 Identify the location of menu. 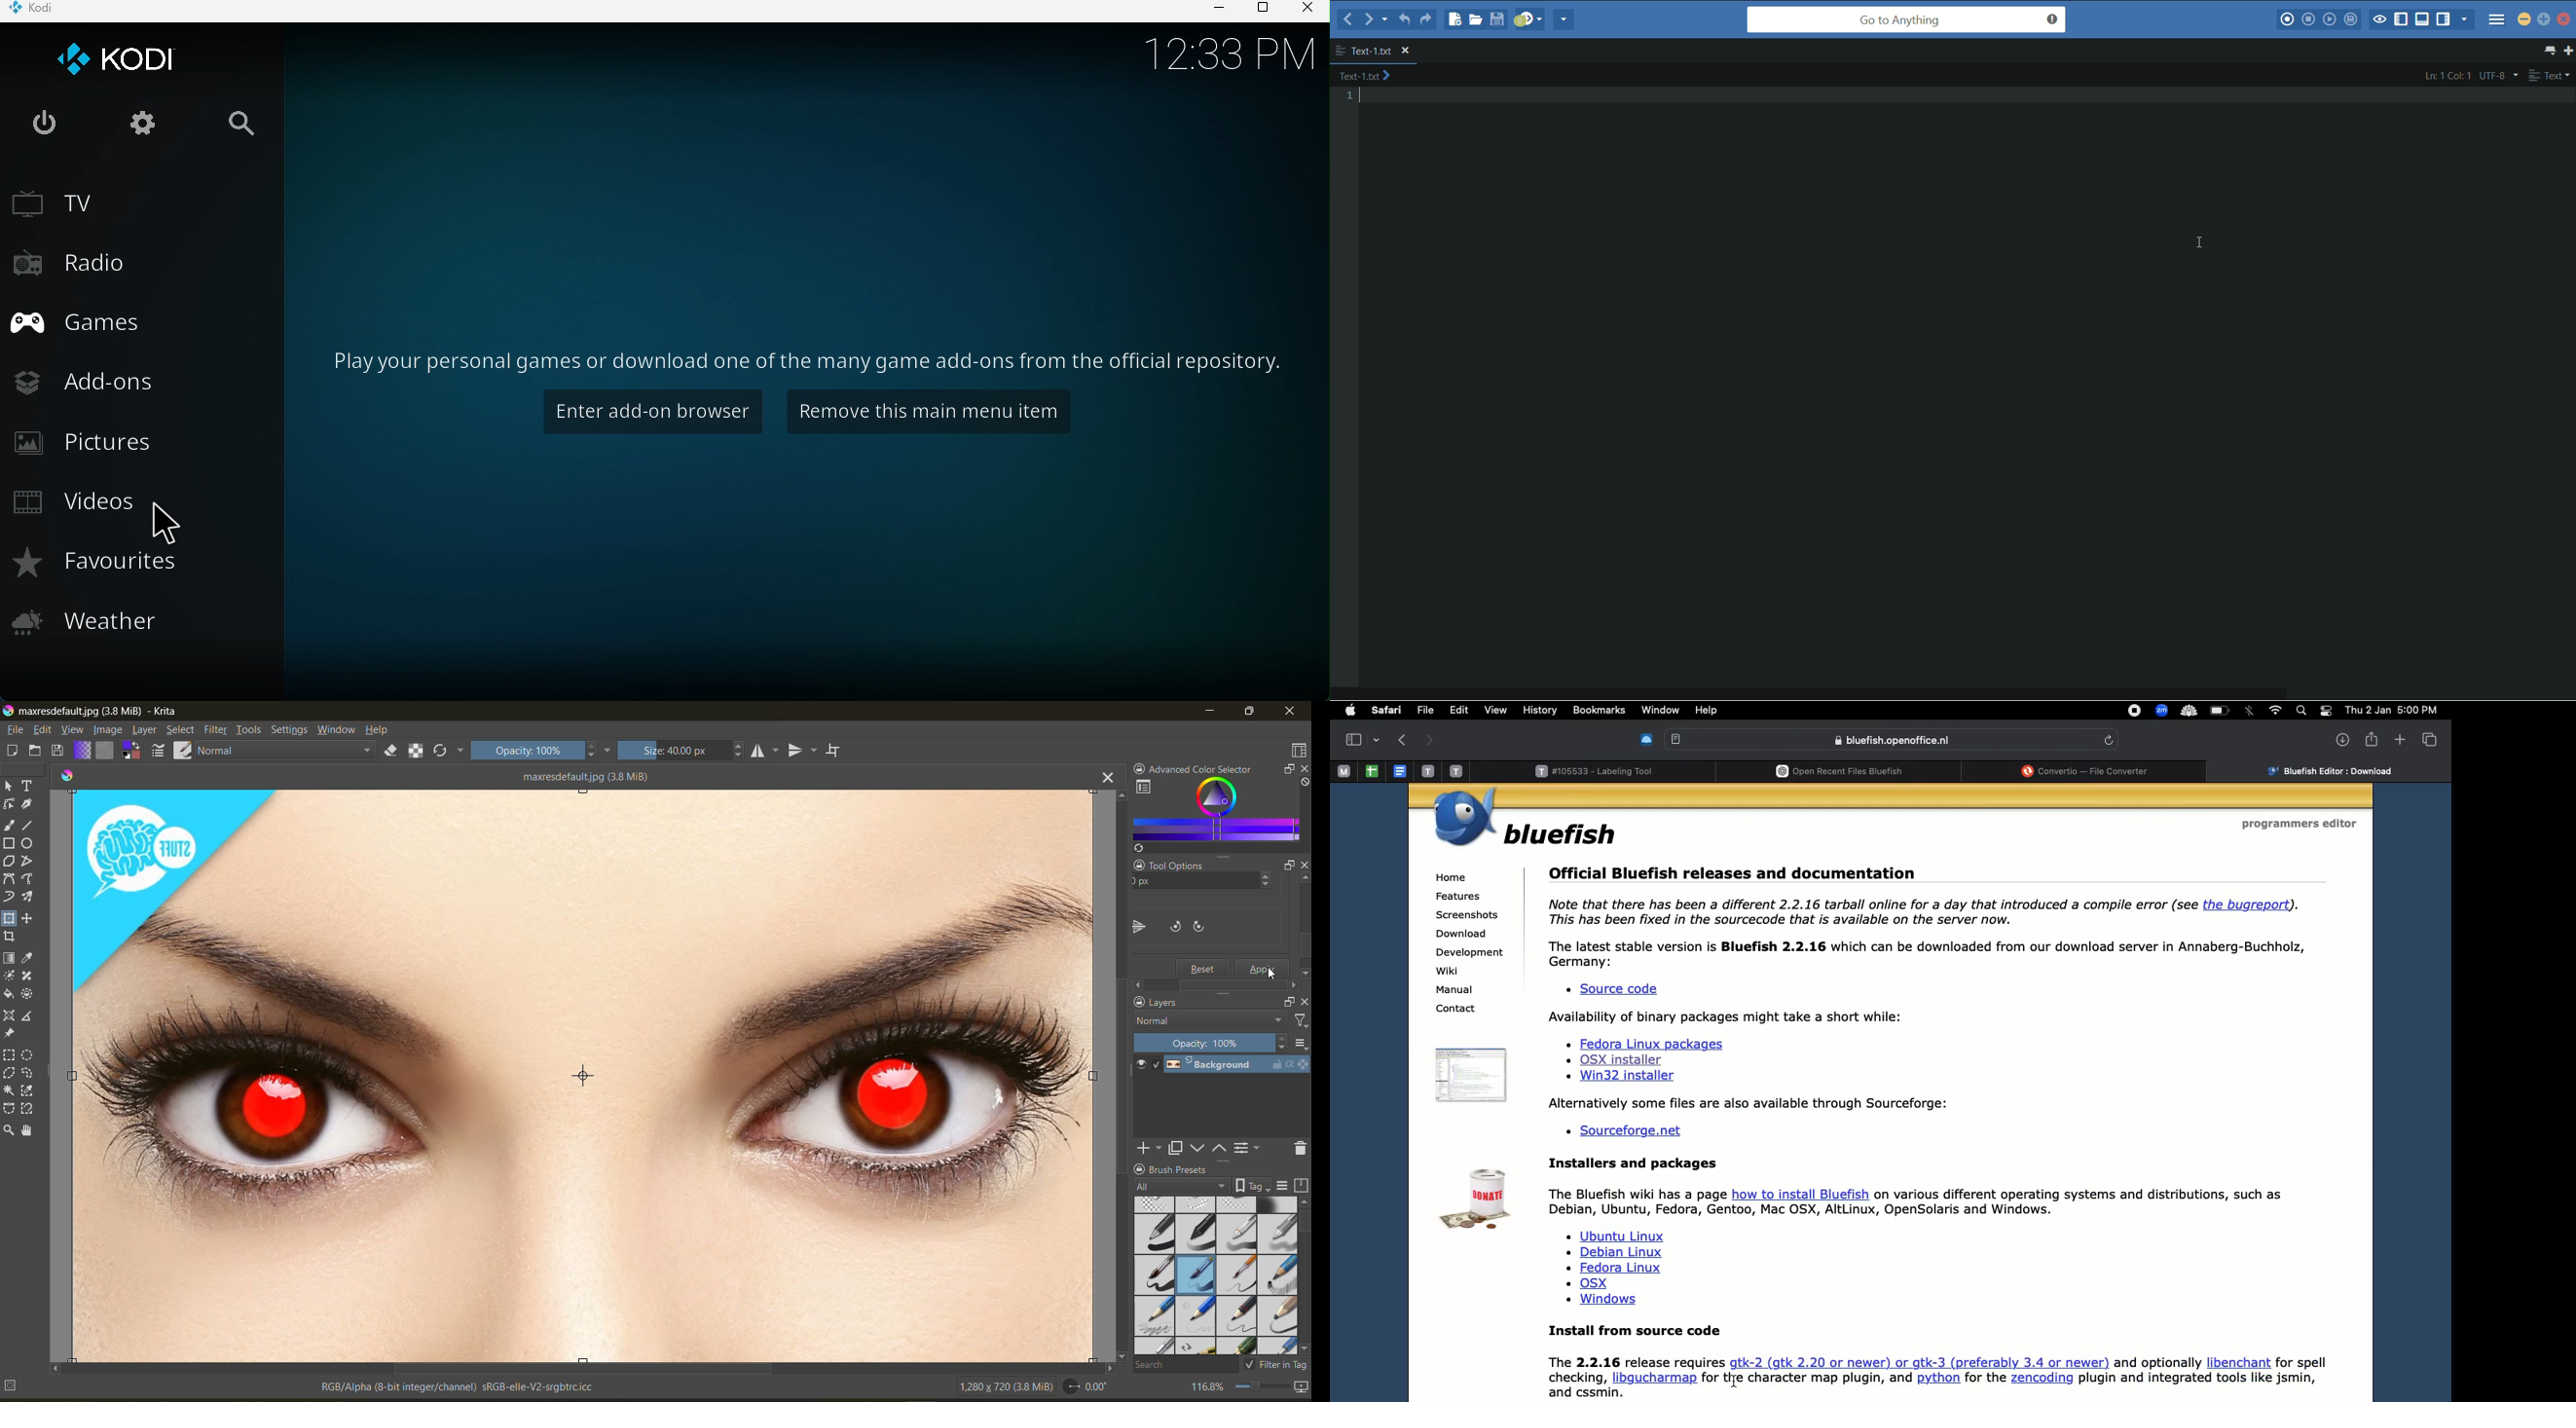
(2497, 20).